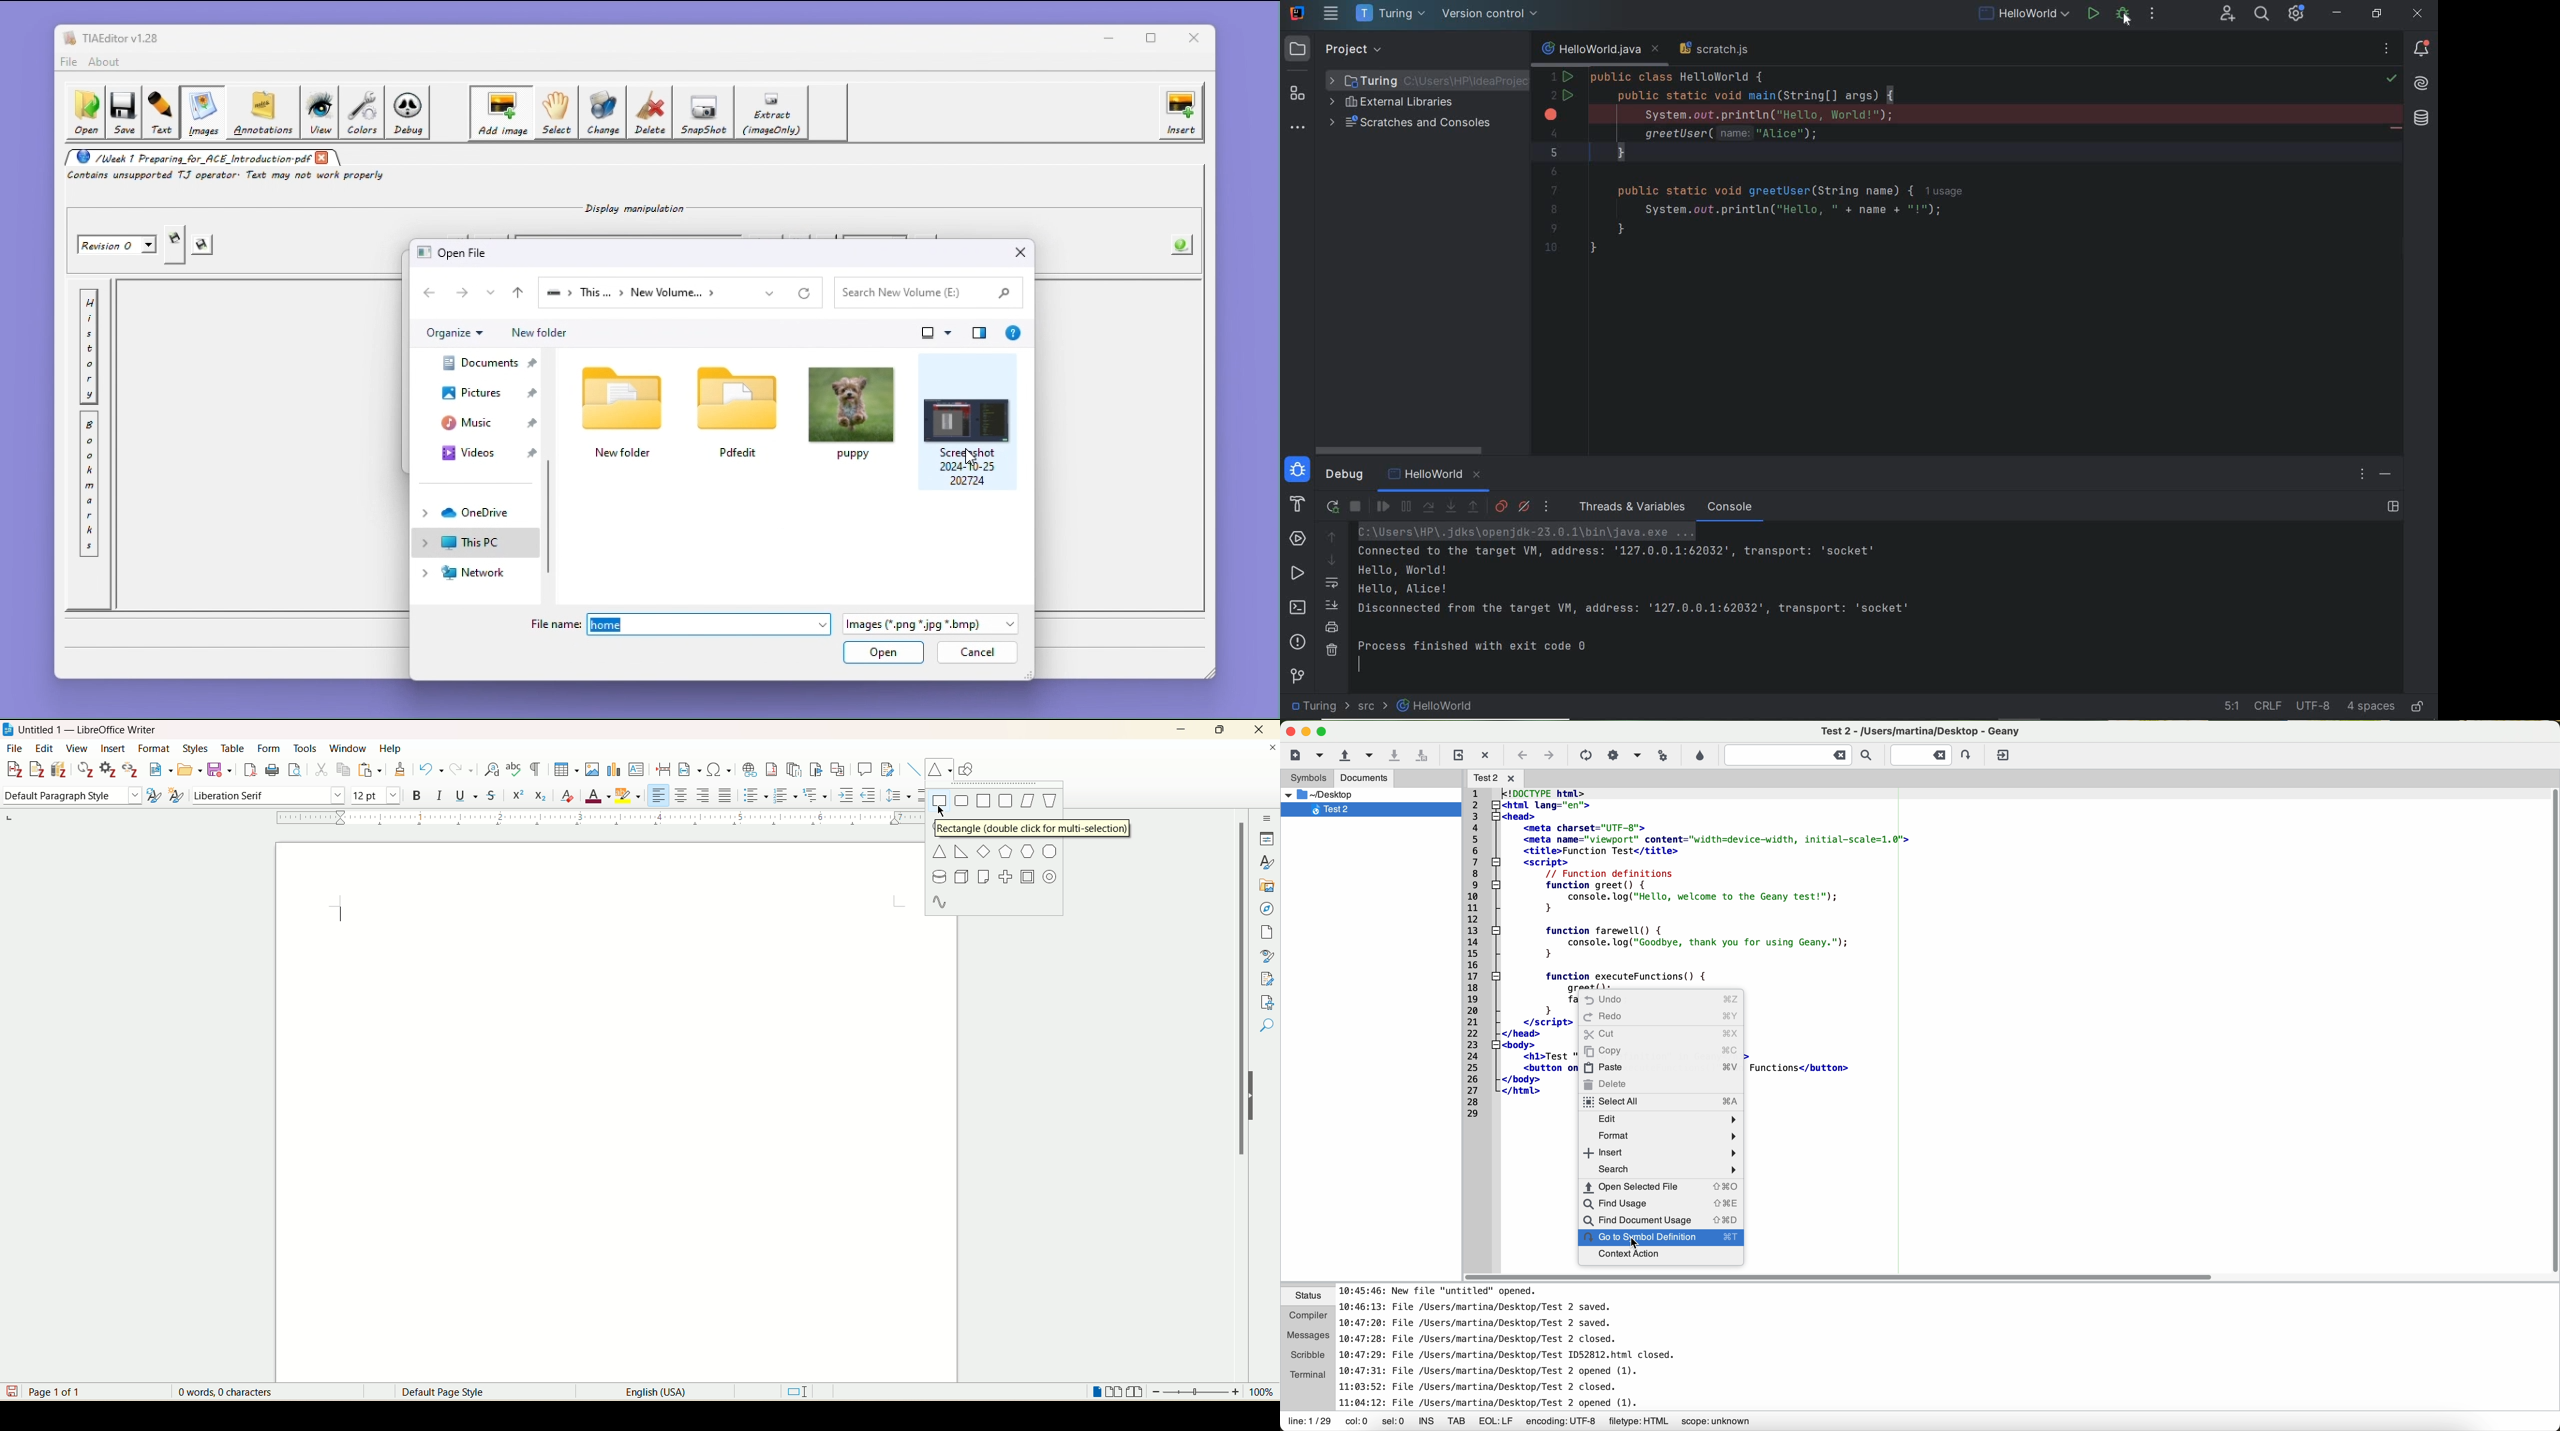  Describe the element at coordinates (157, 749) in the screenshot. I see `format` at that location.